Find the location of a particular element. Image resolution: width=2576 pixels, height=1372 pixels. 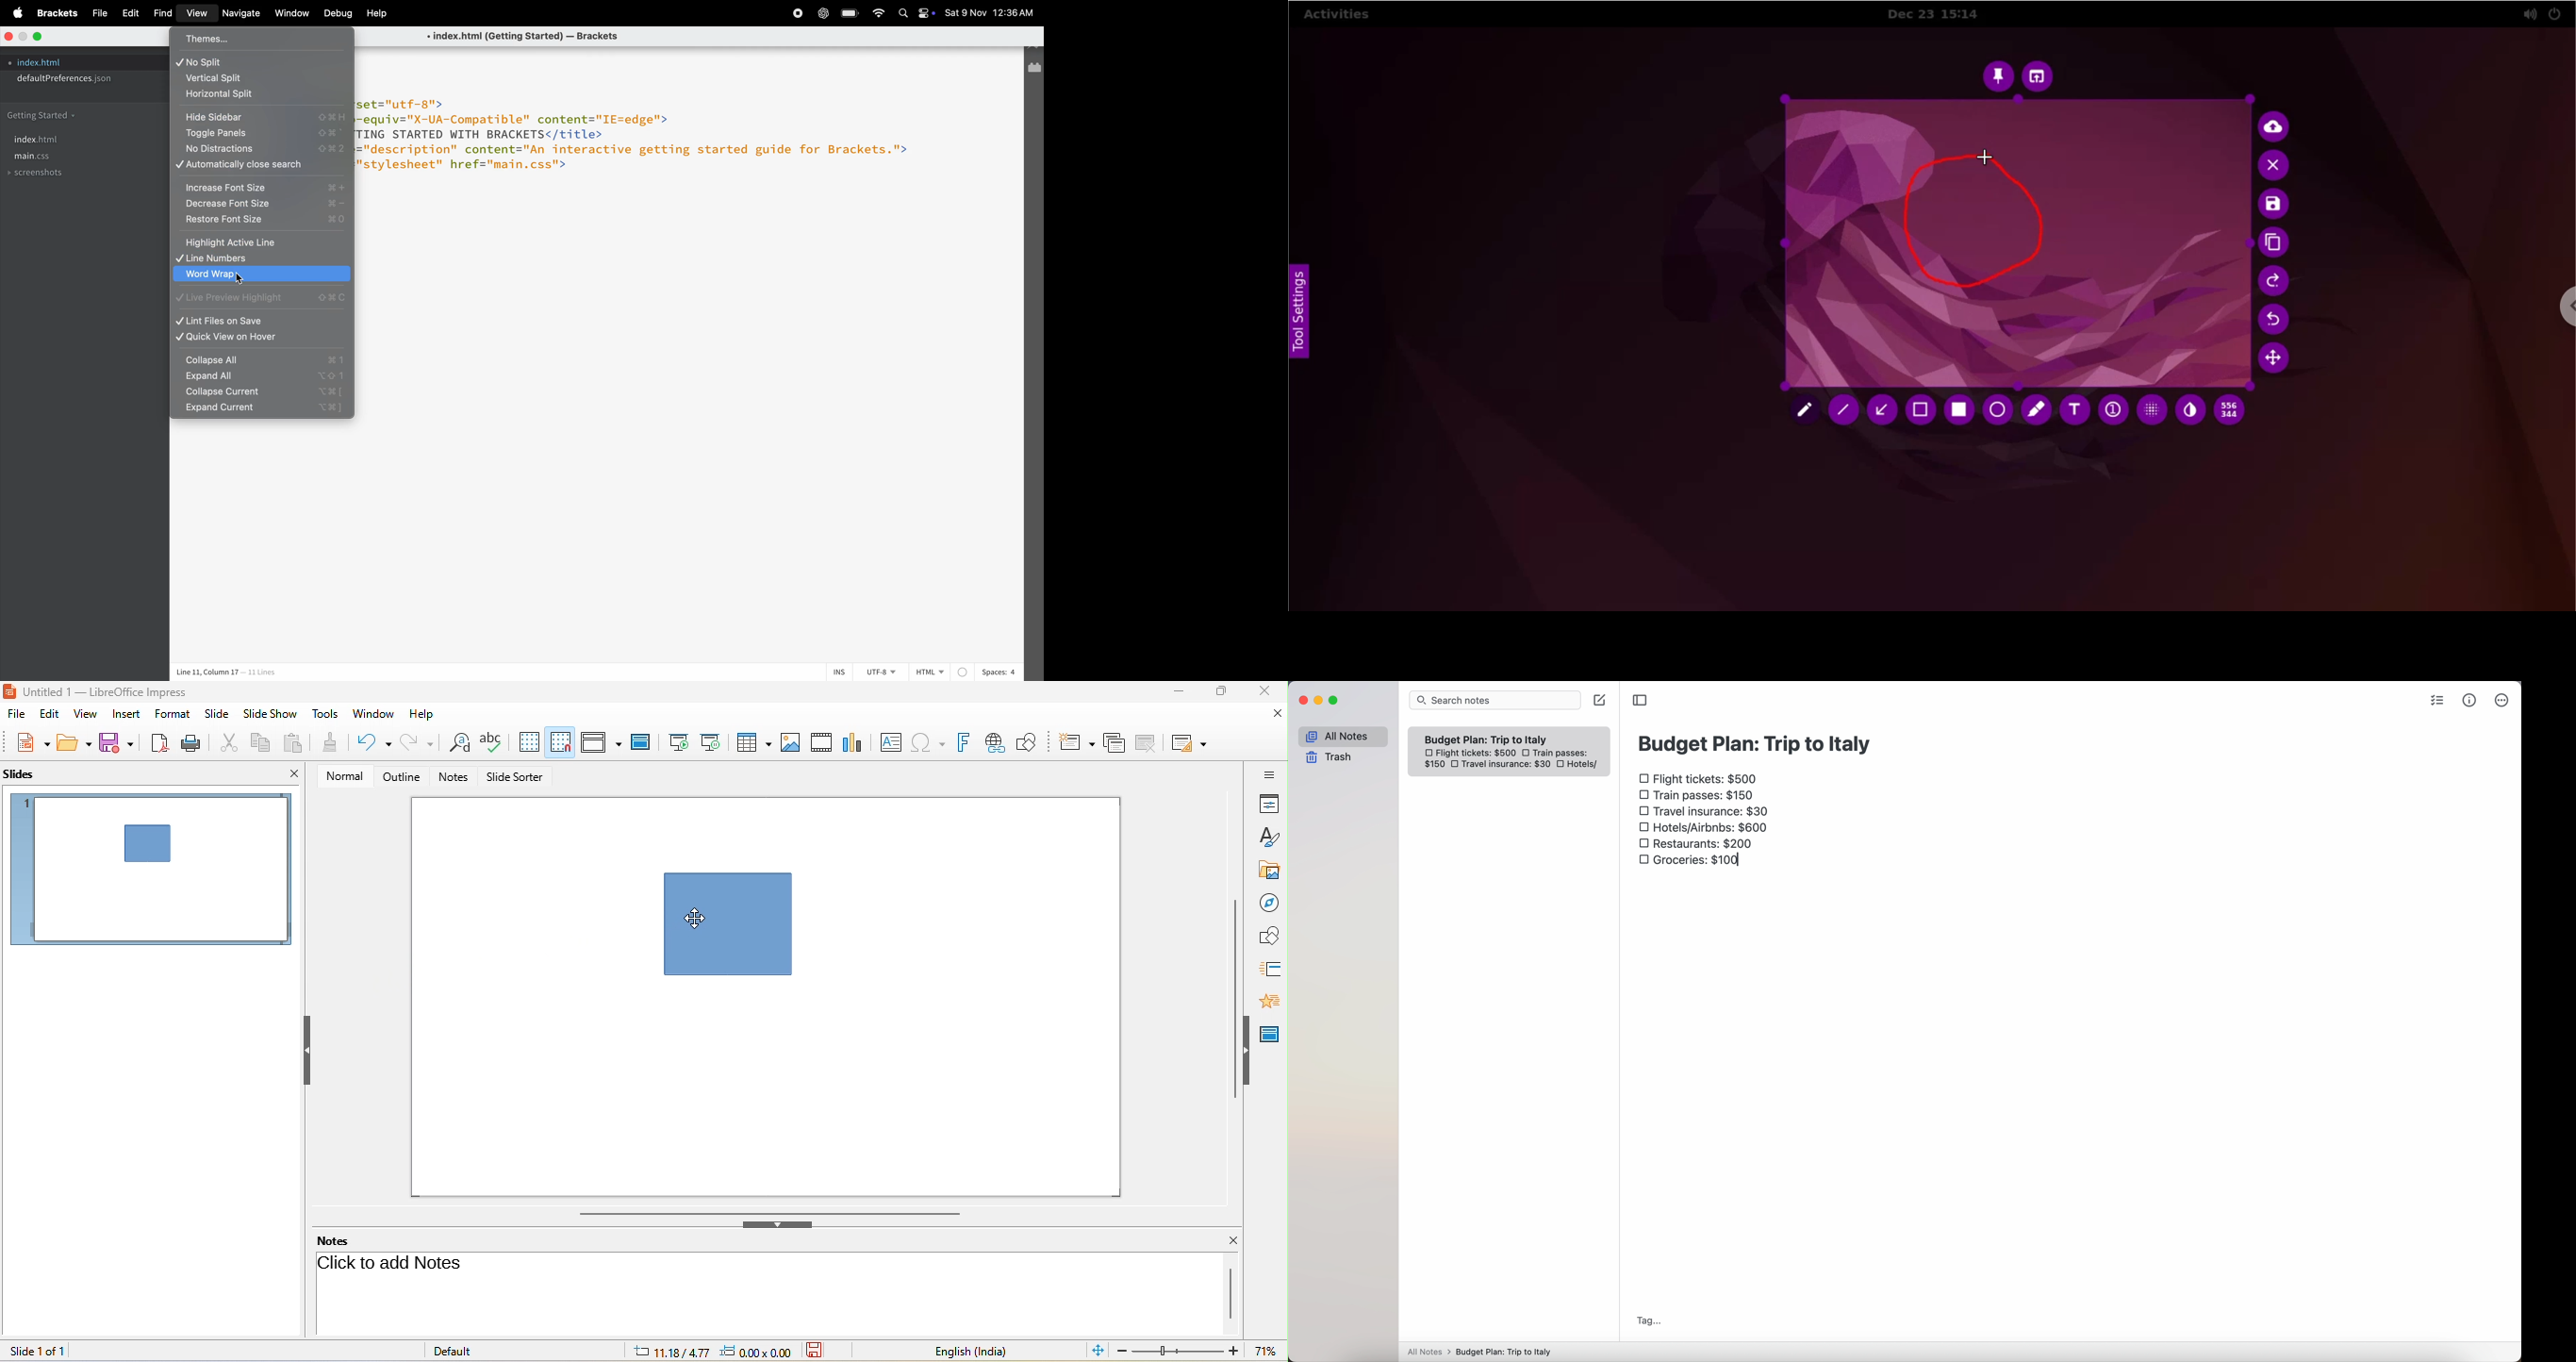

screenshots is located at coordinates (37, 175).